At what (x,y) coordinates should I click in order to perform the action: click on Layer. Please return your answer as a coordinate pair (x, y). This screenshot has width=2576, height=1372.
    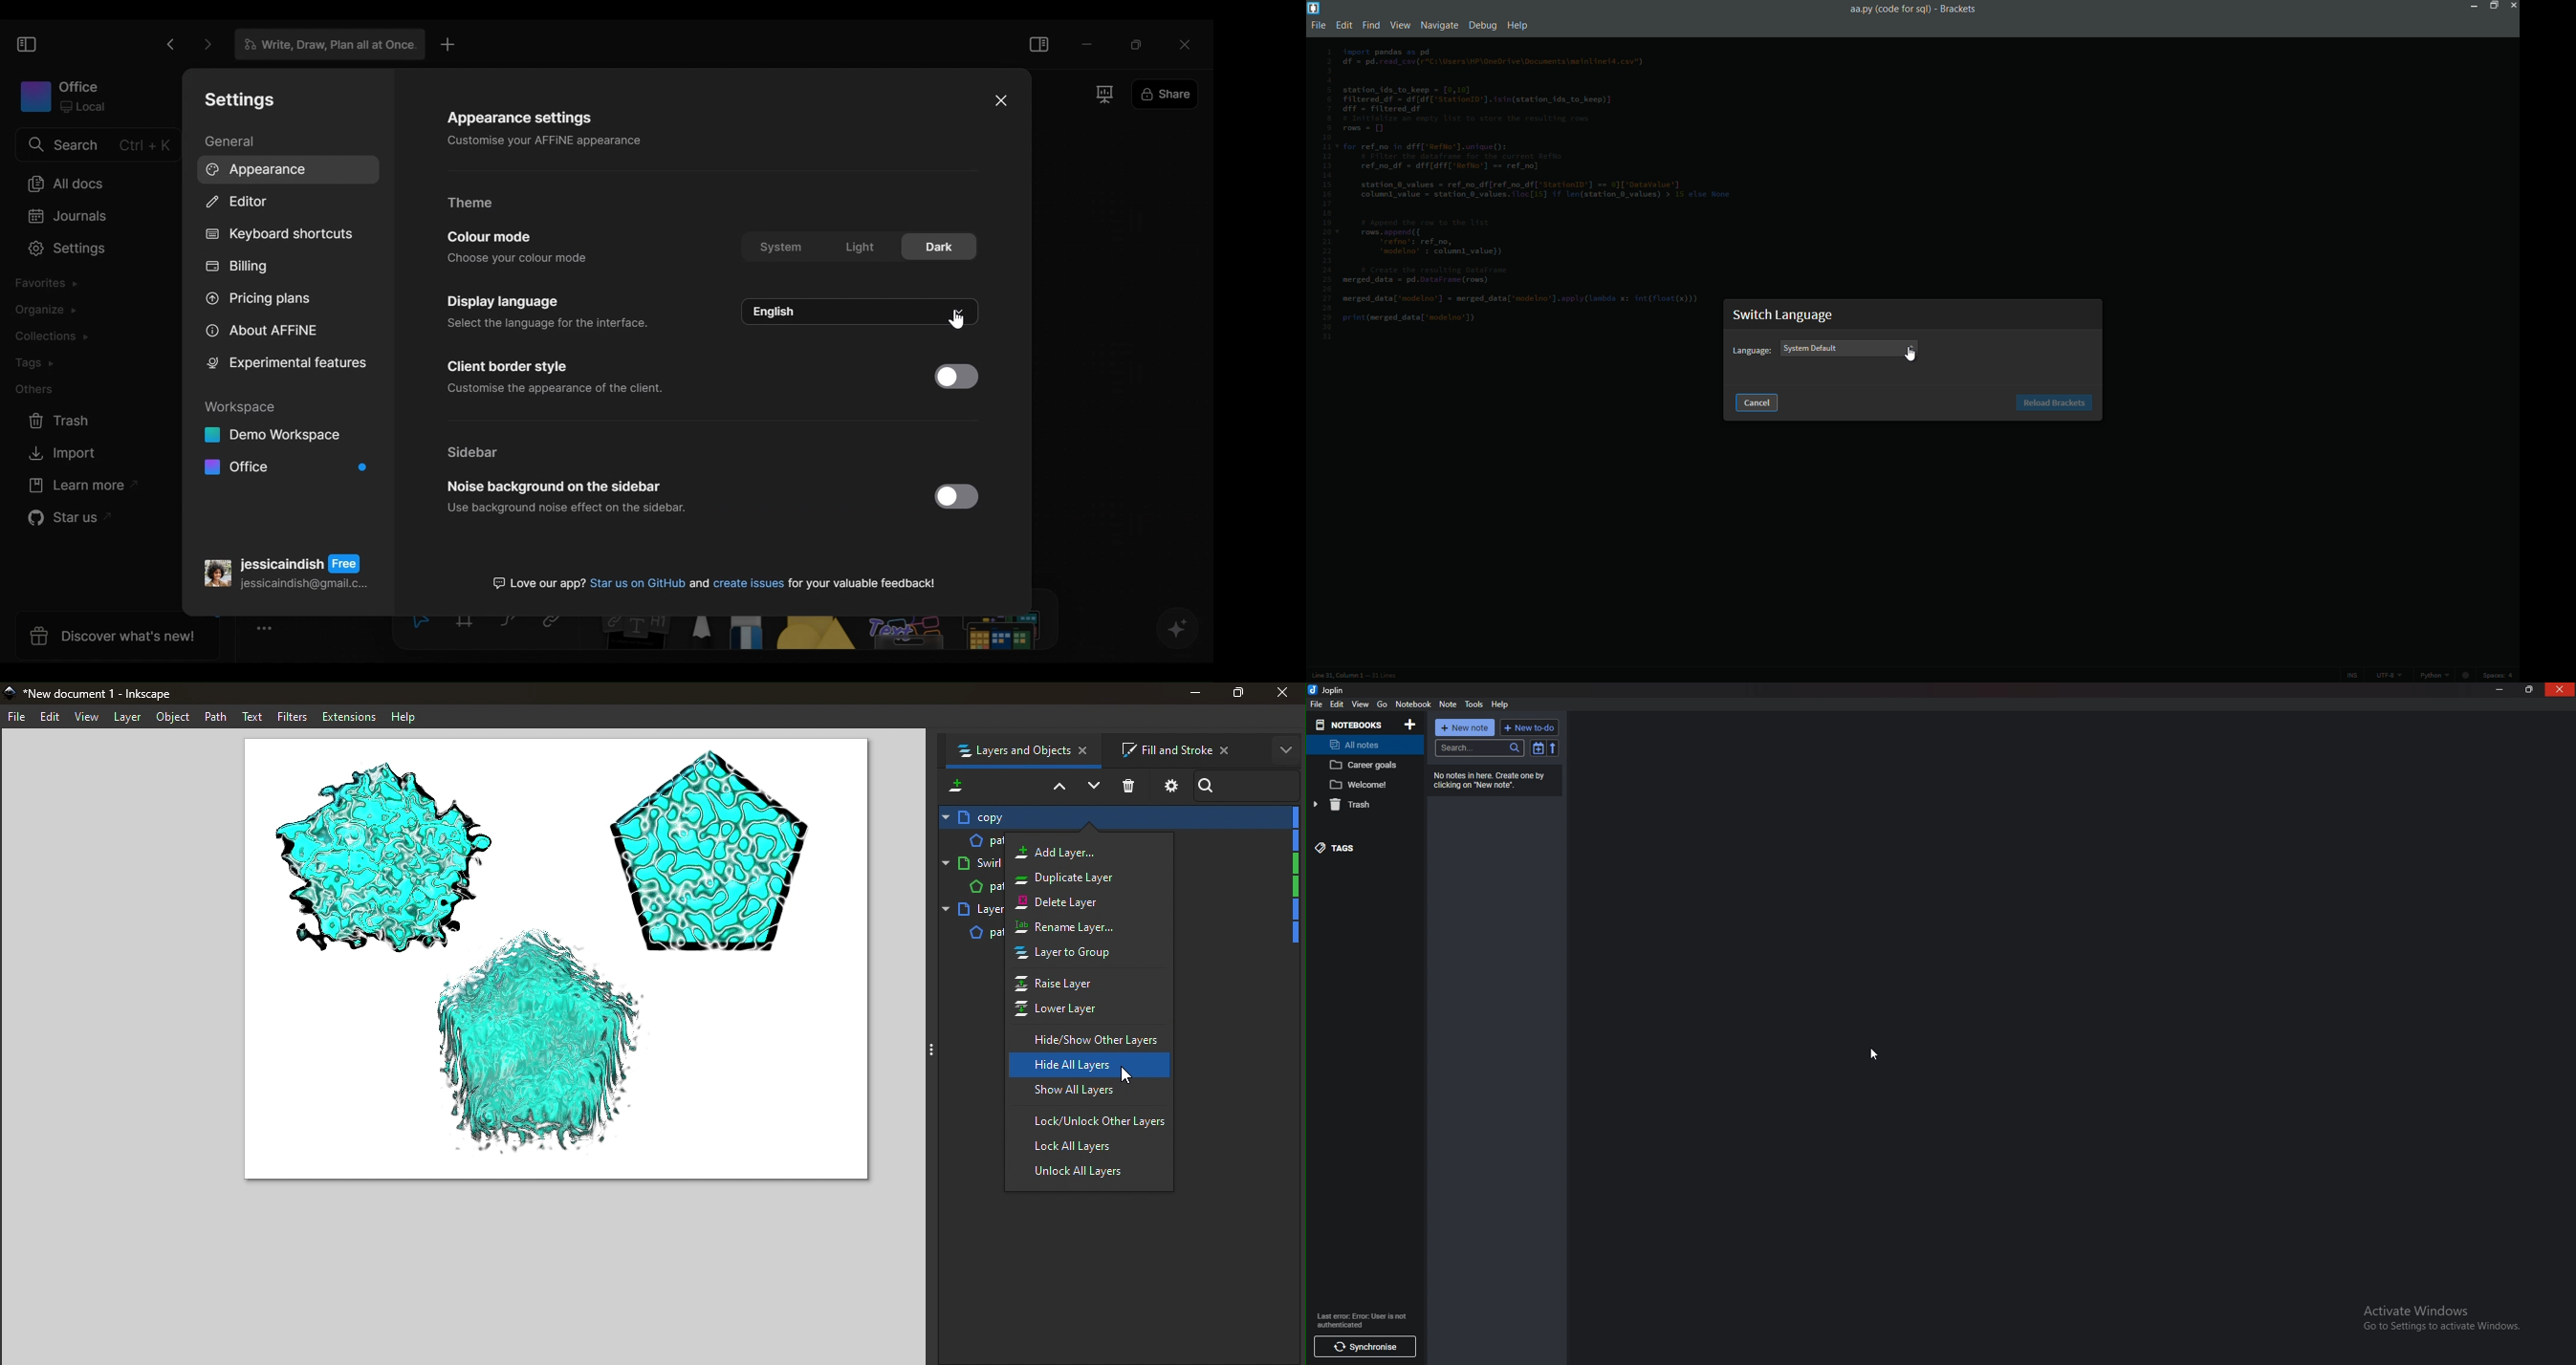
    Looking at the image, I should click on (128, 718).